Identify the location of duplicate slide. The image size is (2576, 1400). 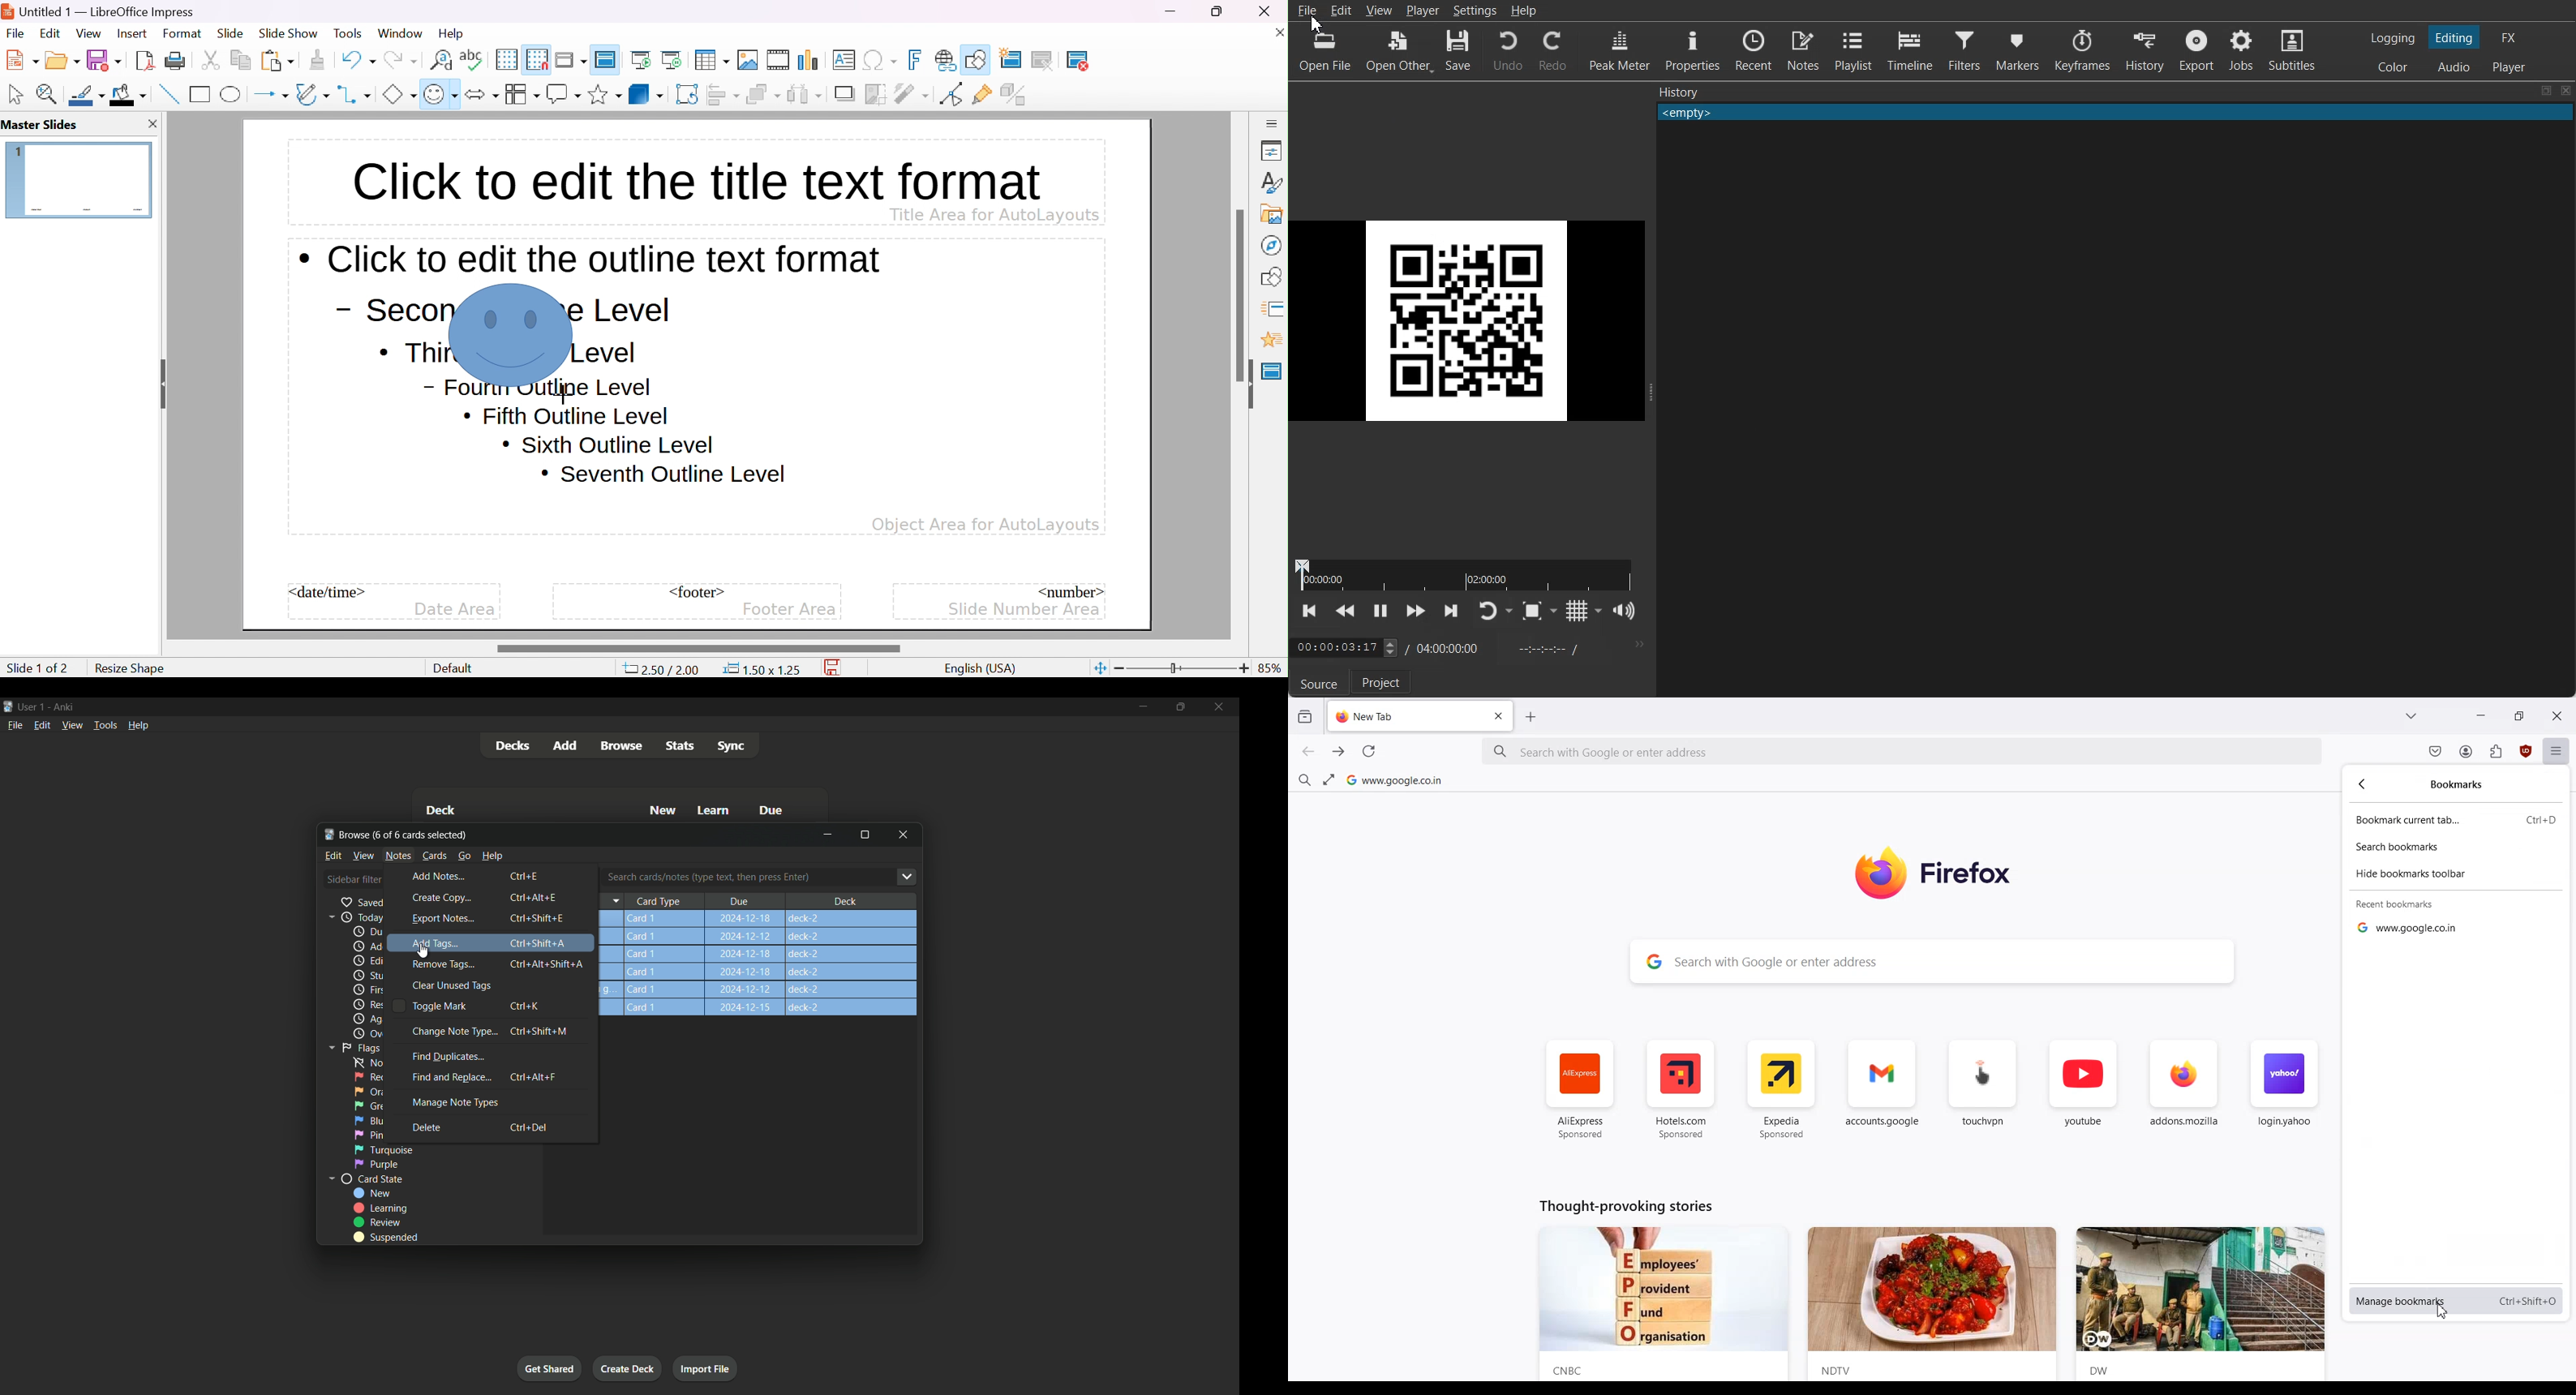
(1052, 60).